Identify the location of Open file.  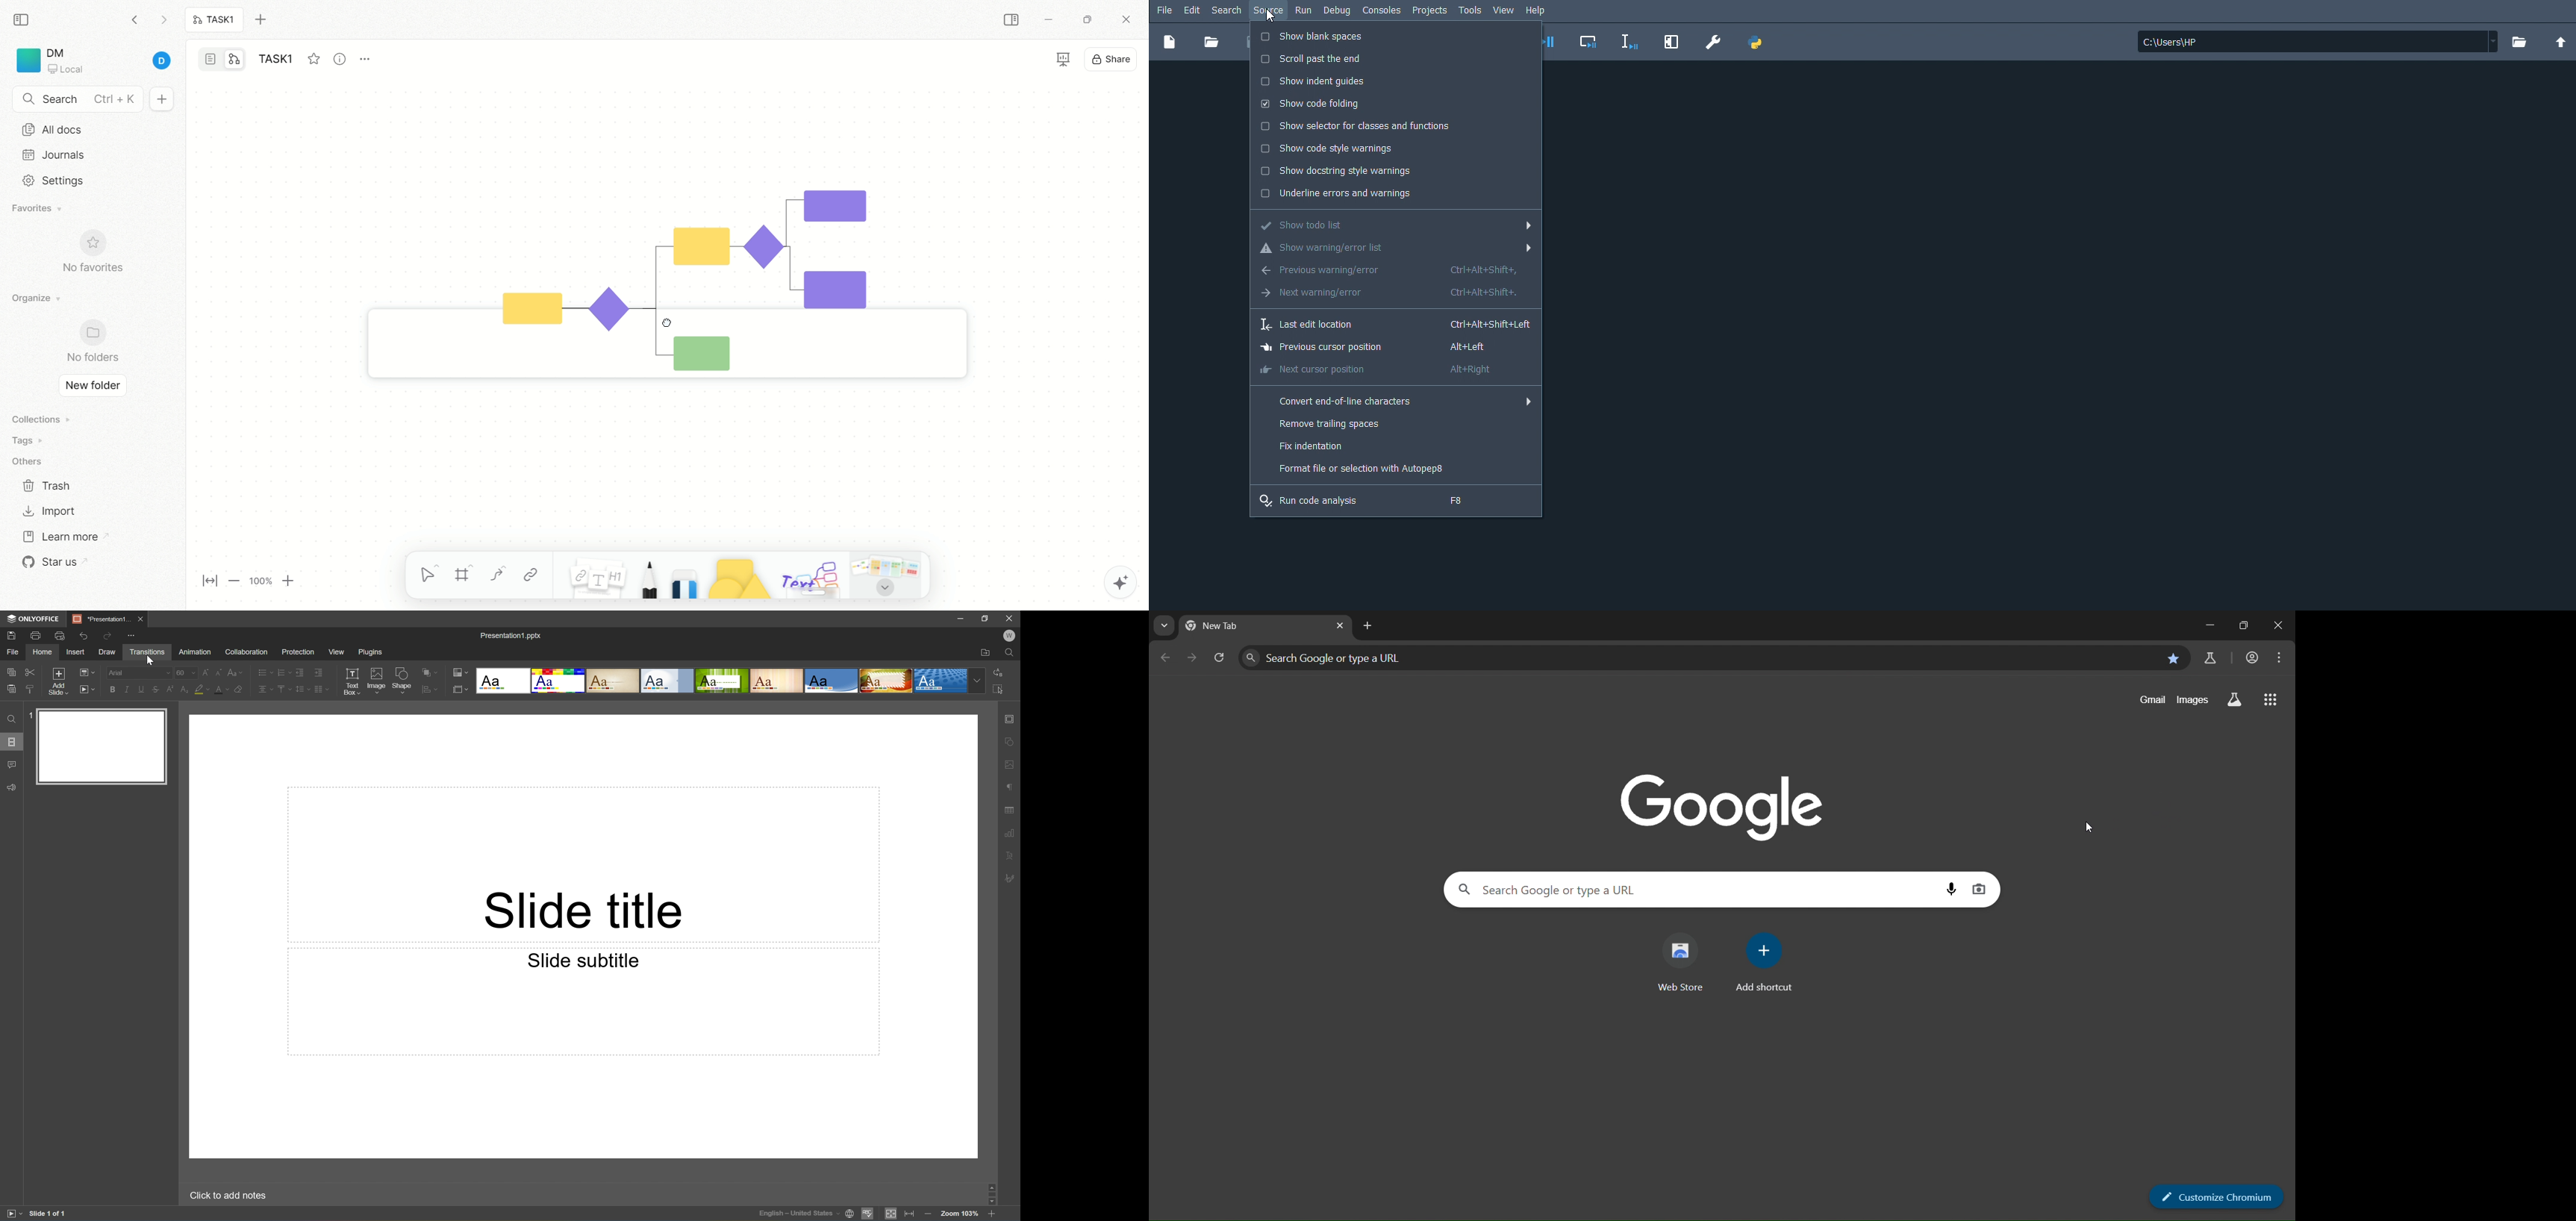
(1213, 44).